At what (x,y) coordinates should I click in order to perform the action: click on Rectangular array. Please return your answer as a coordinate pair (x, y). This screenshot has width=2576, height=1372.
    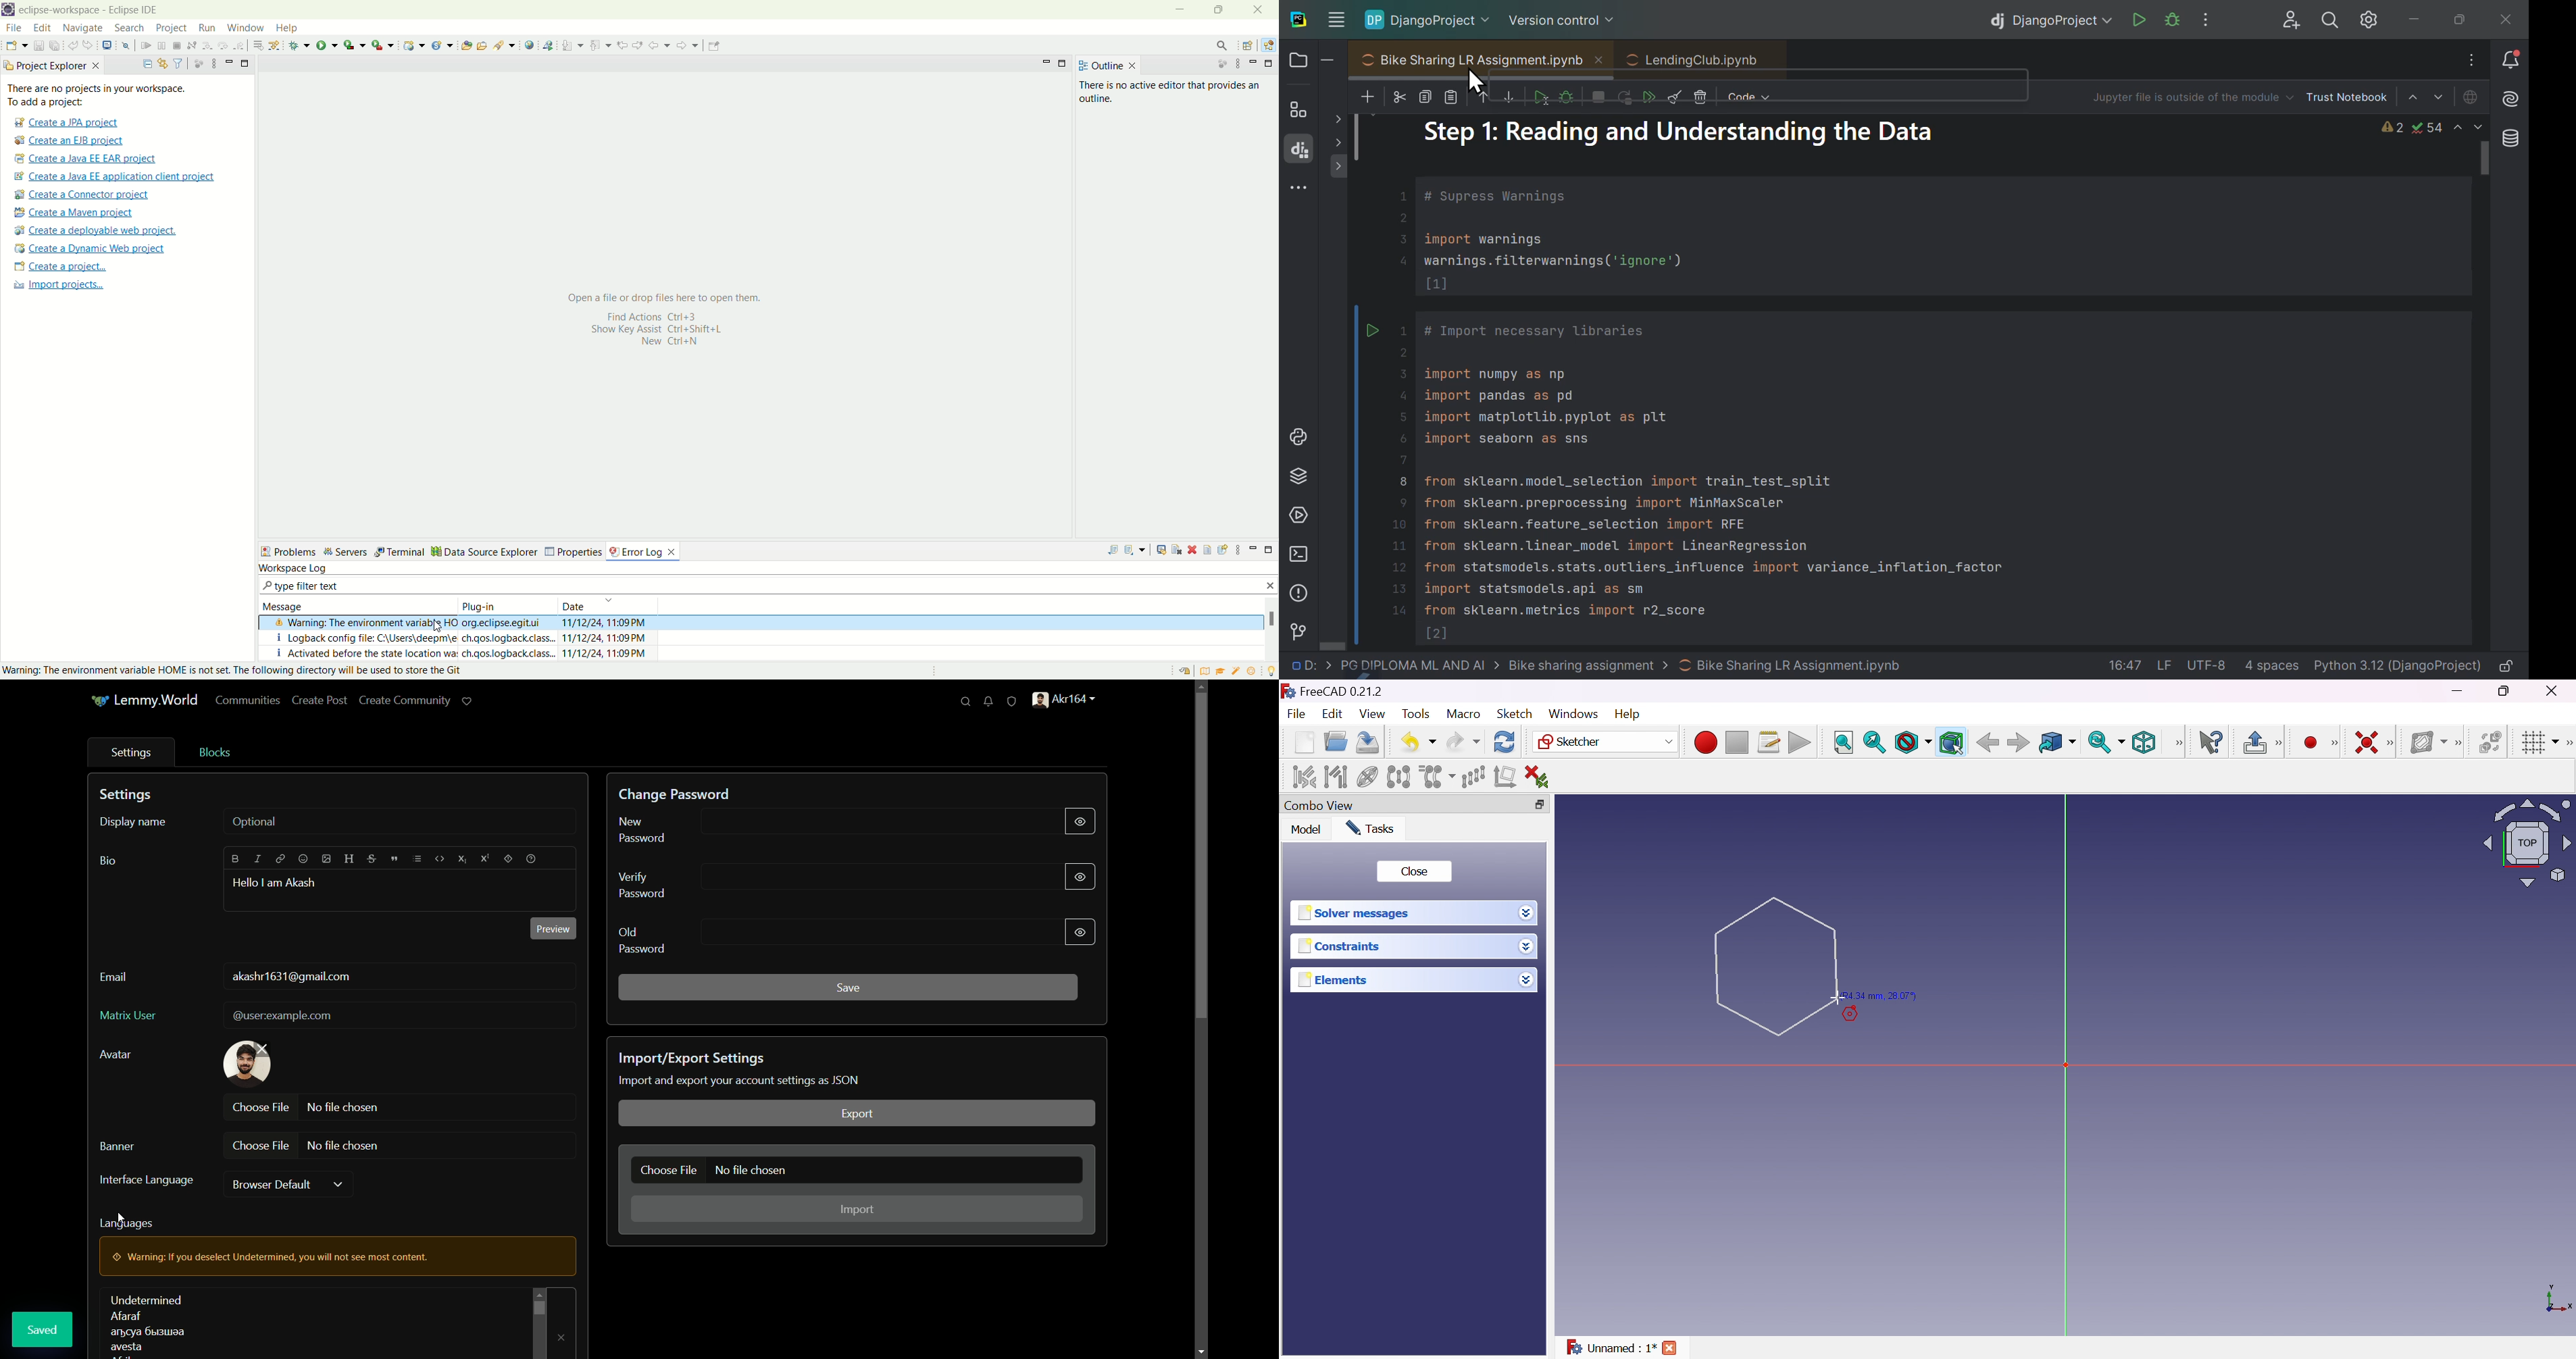
    Looking at the image, I should click on (1473, 777).